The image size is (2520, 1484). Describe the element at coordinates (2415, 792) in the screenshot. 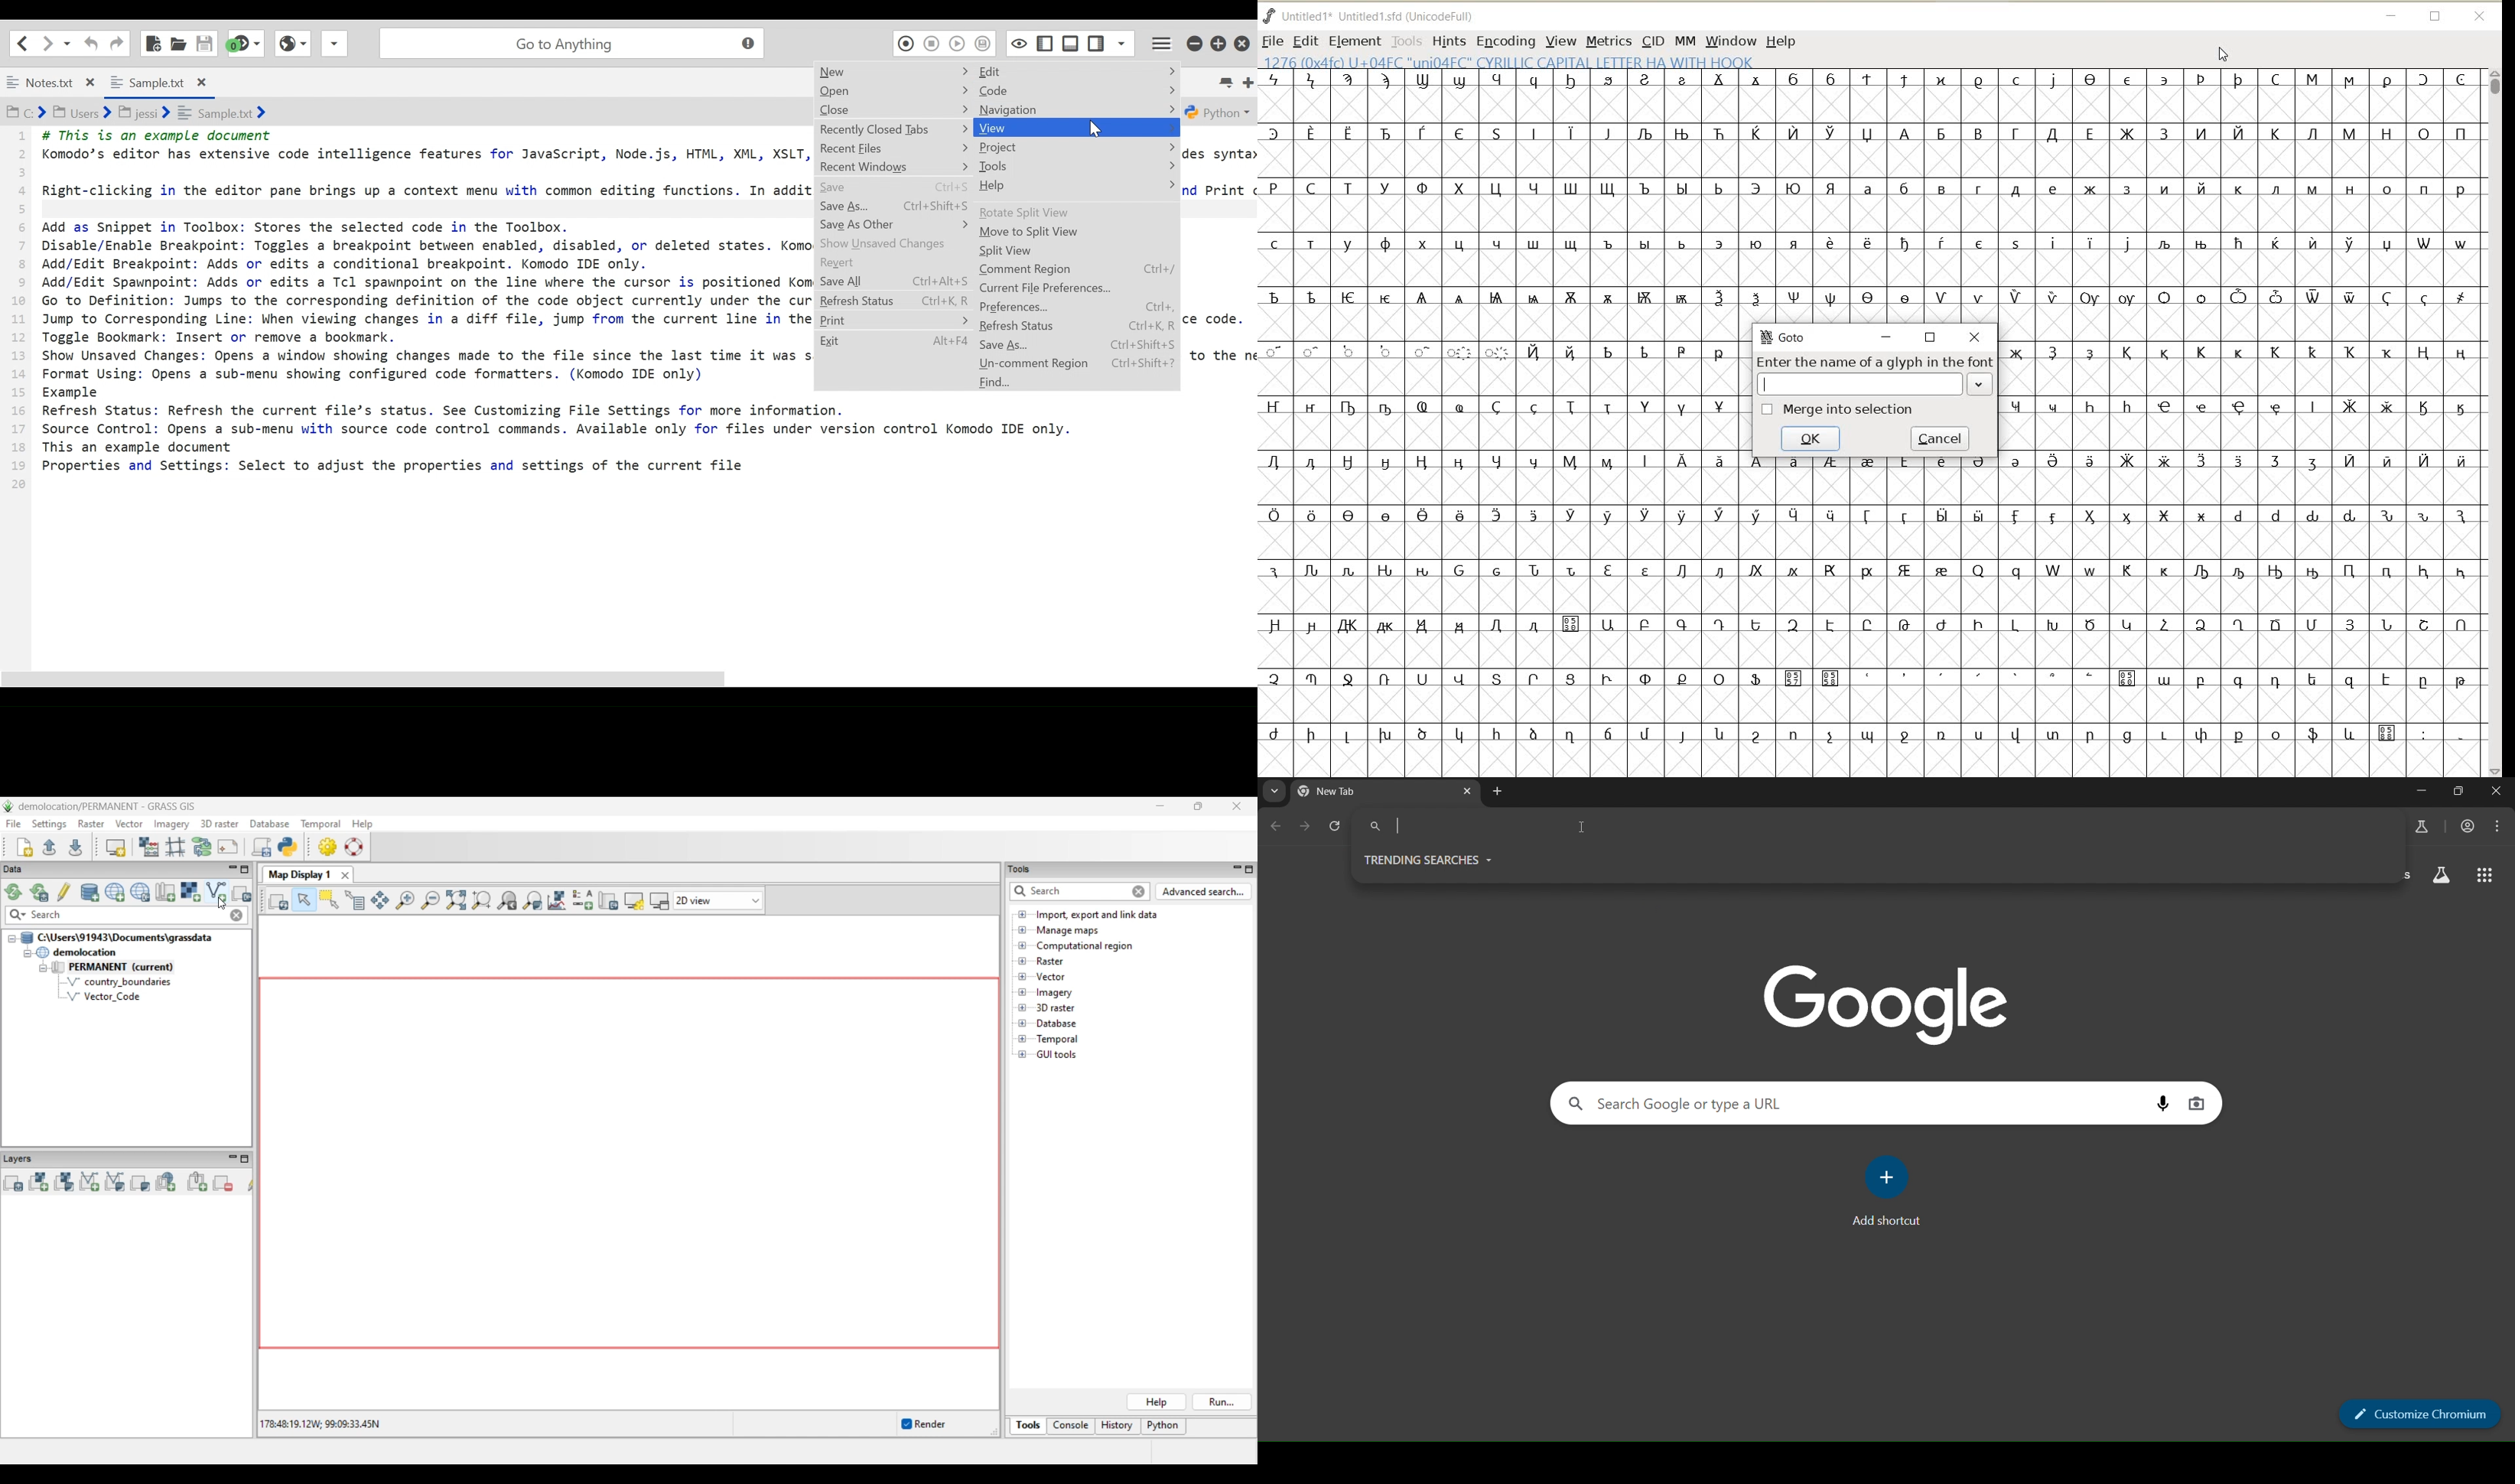

I see `minimize` at that location.